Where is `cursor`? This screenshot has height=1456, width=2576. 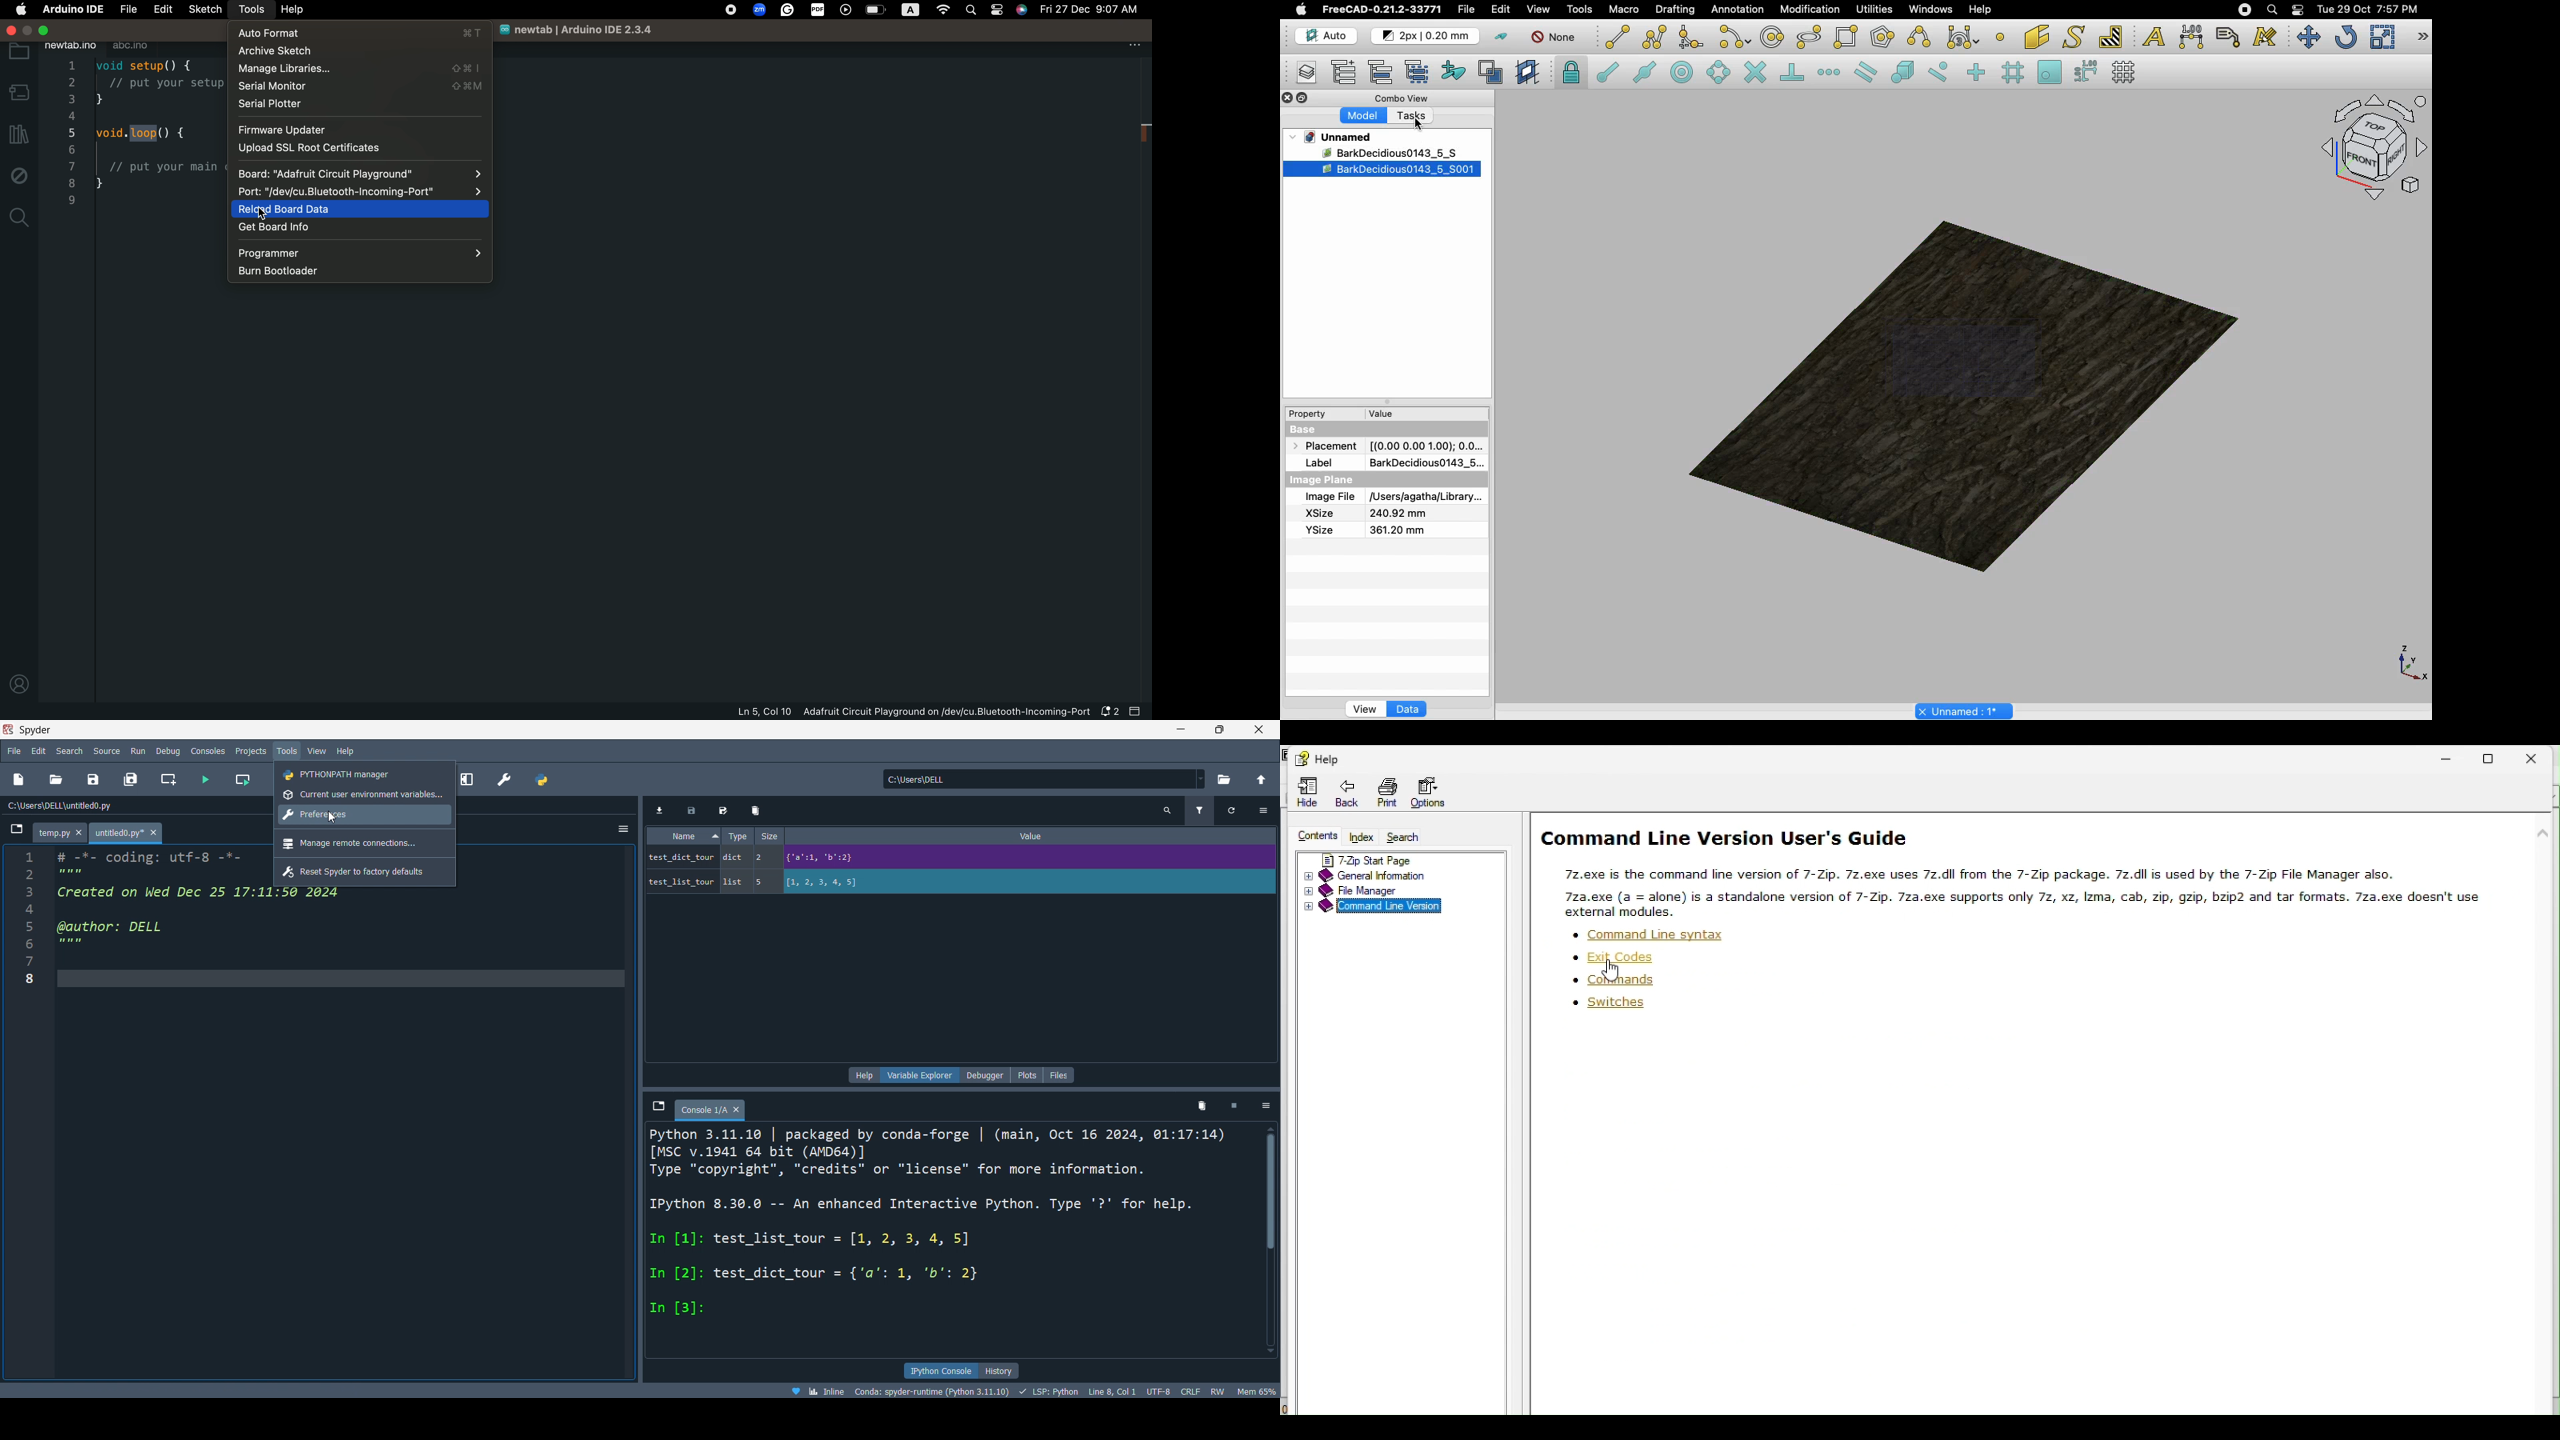 cursor is located at coordinates (263, 214).